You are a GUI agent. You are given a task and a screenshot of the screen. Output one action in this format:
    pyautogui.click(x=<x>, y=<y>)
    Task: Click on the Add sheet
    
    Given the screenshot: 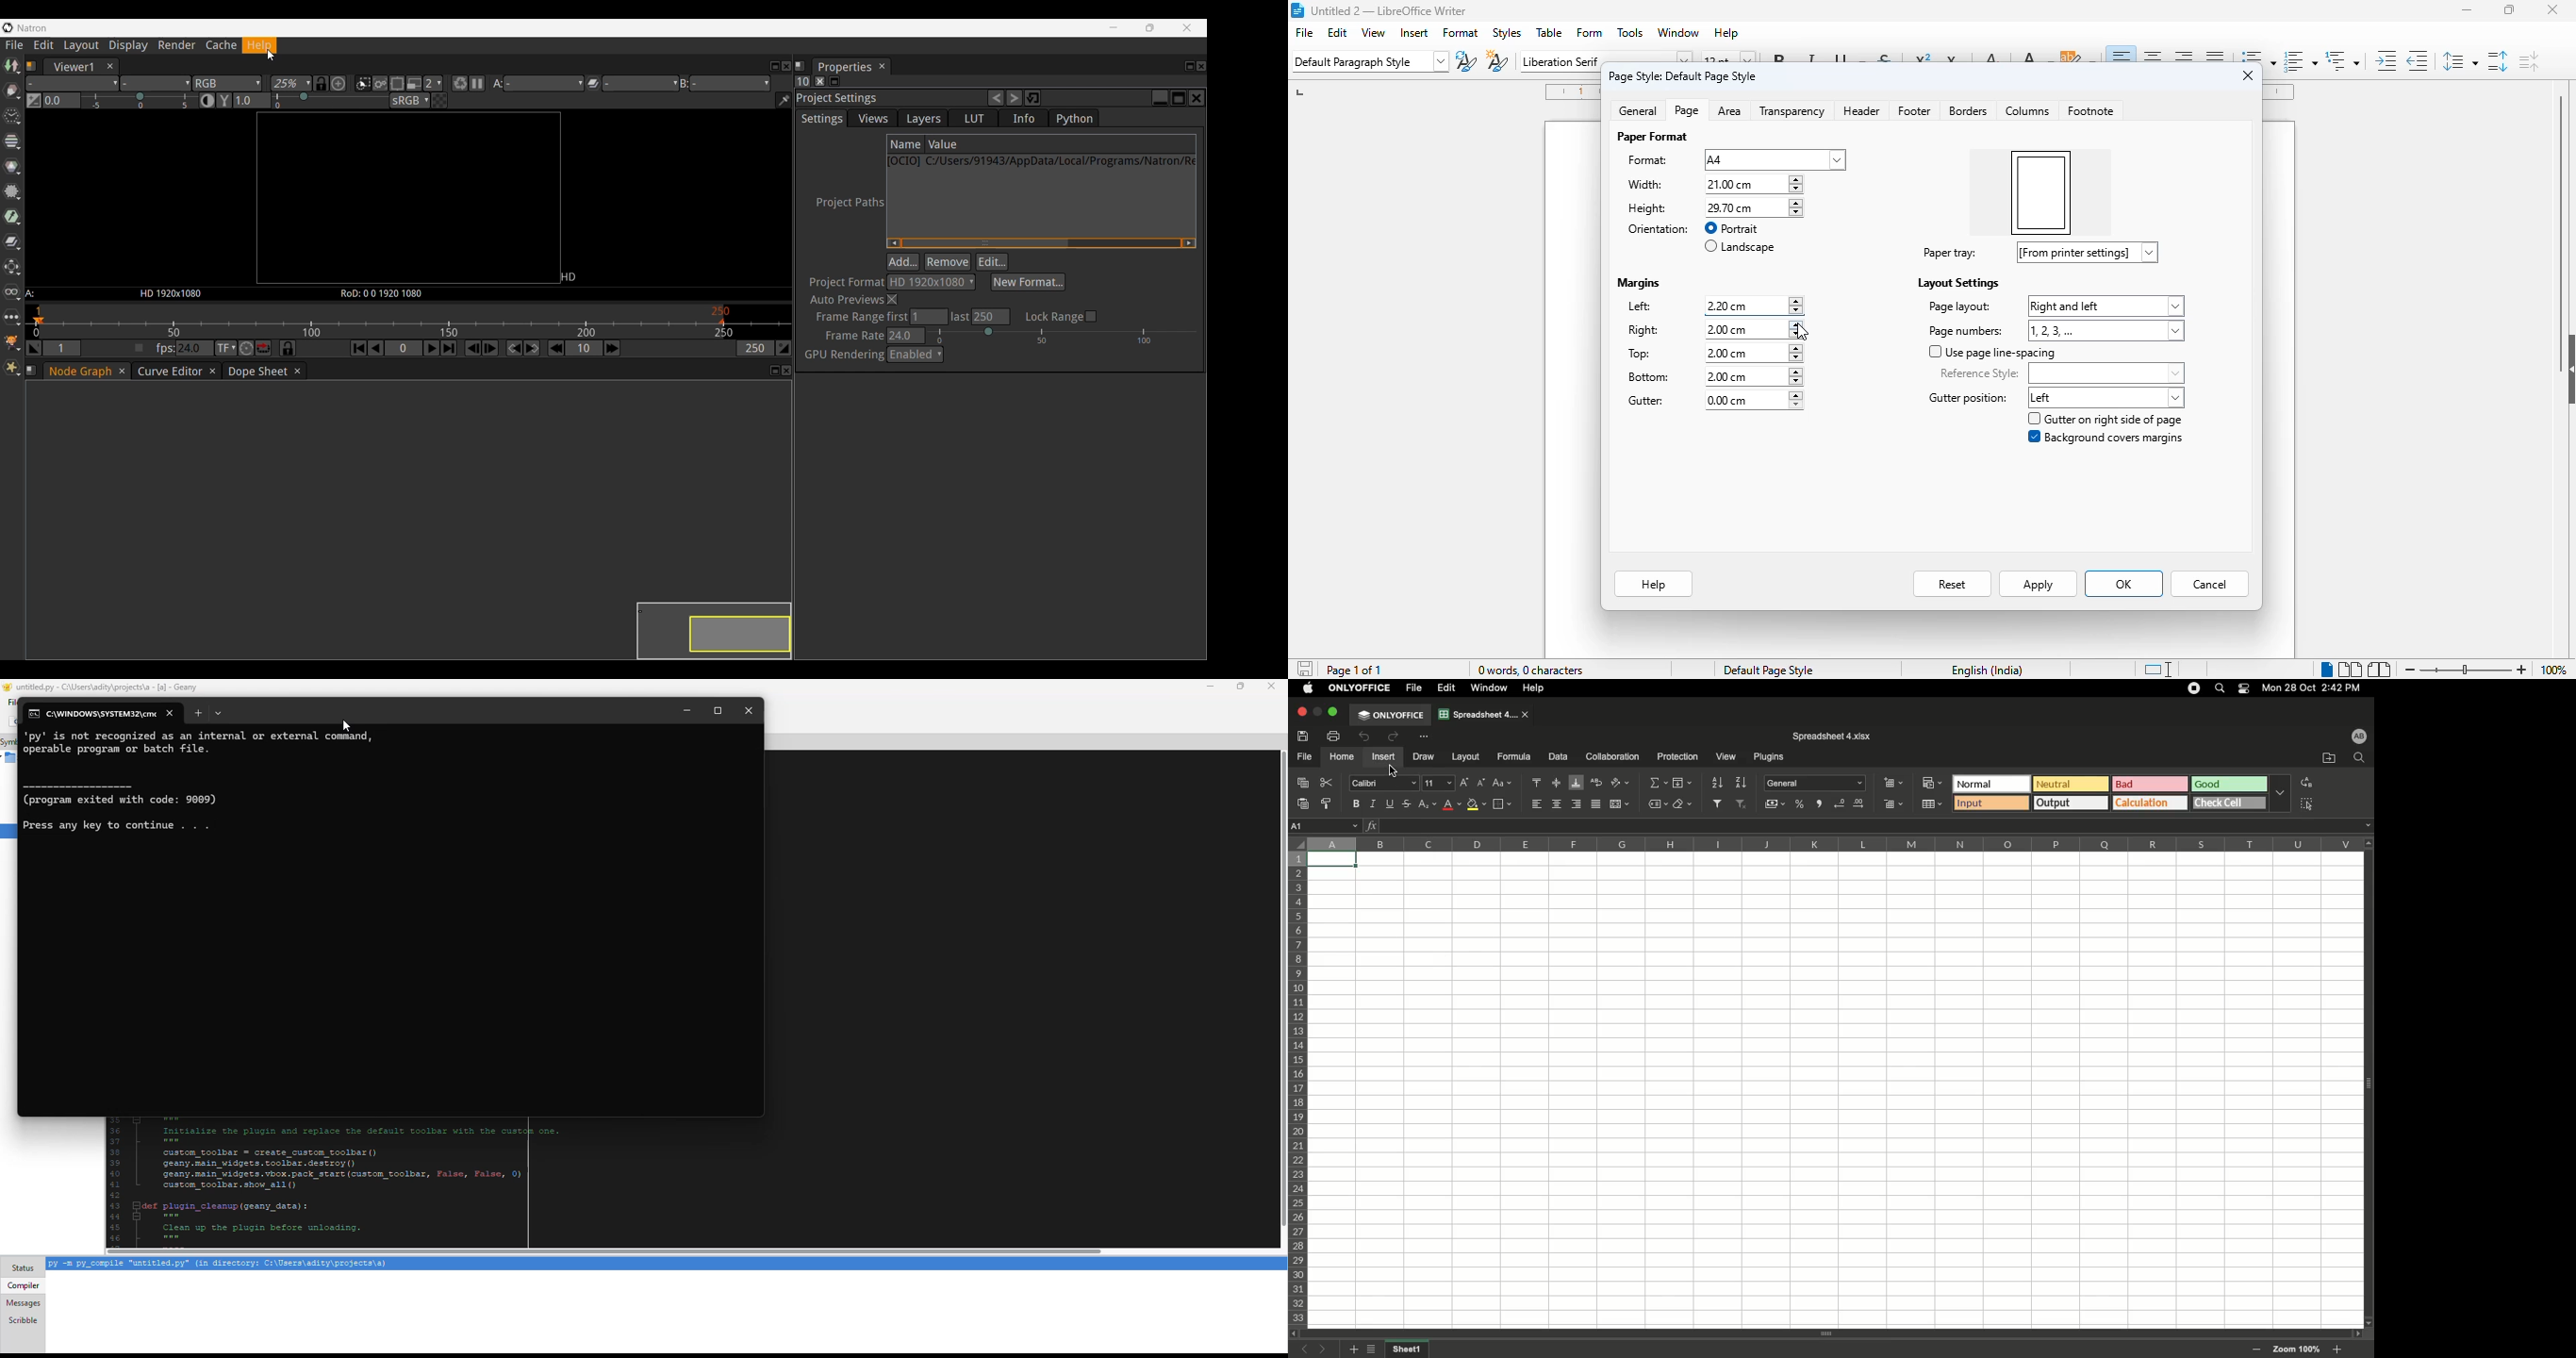 What is the action you would take?
    pyautogui.click(x=1352, y=1350)
    